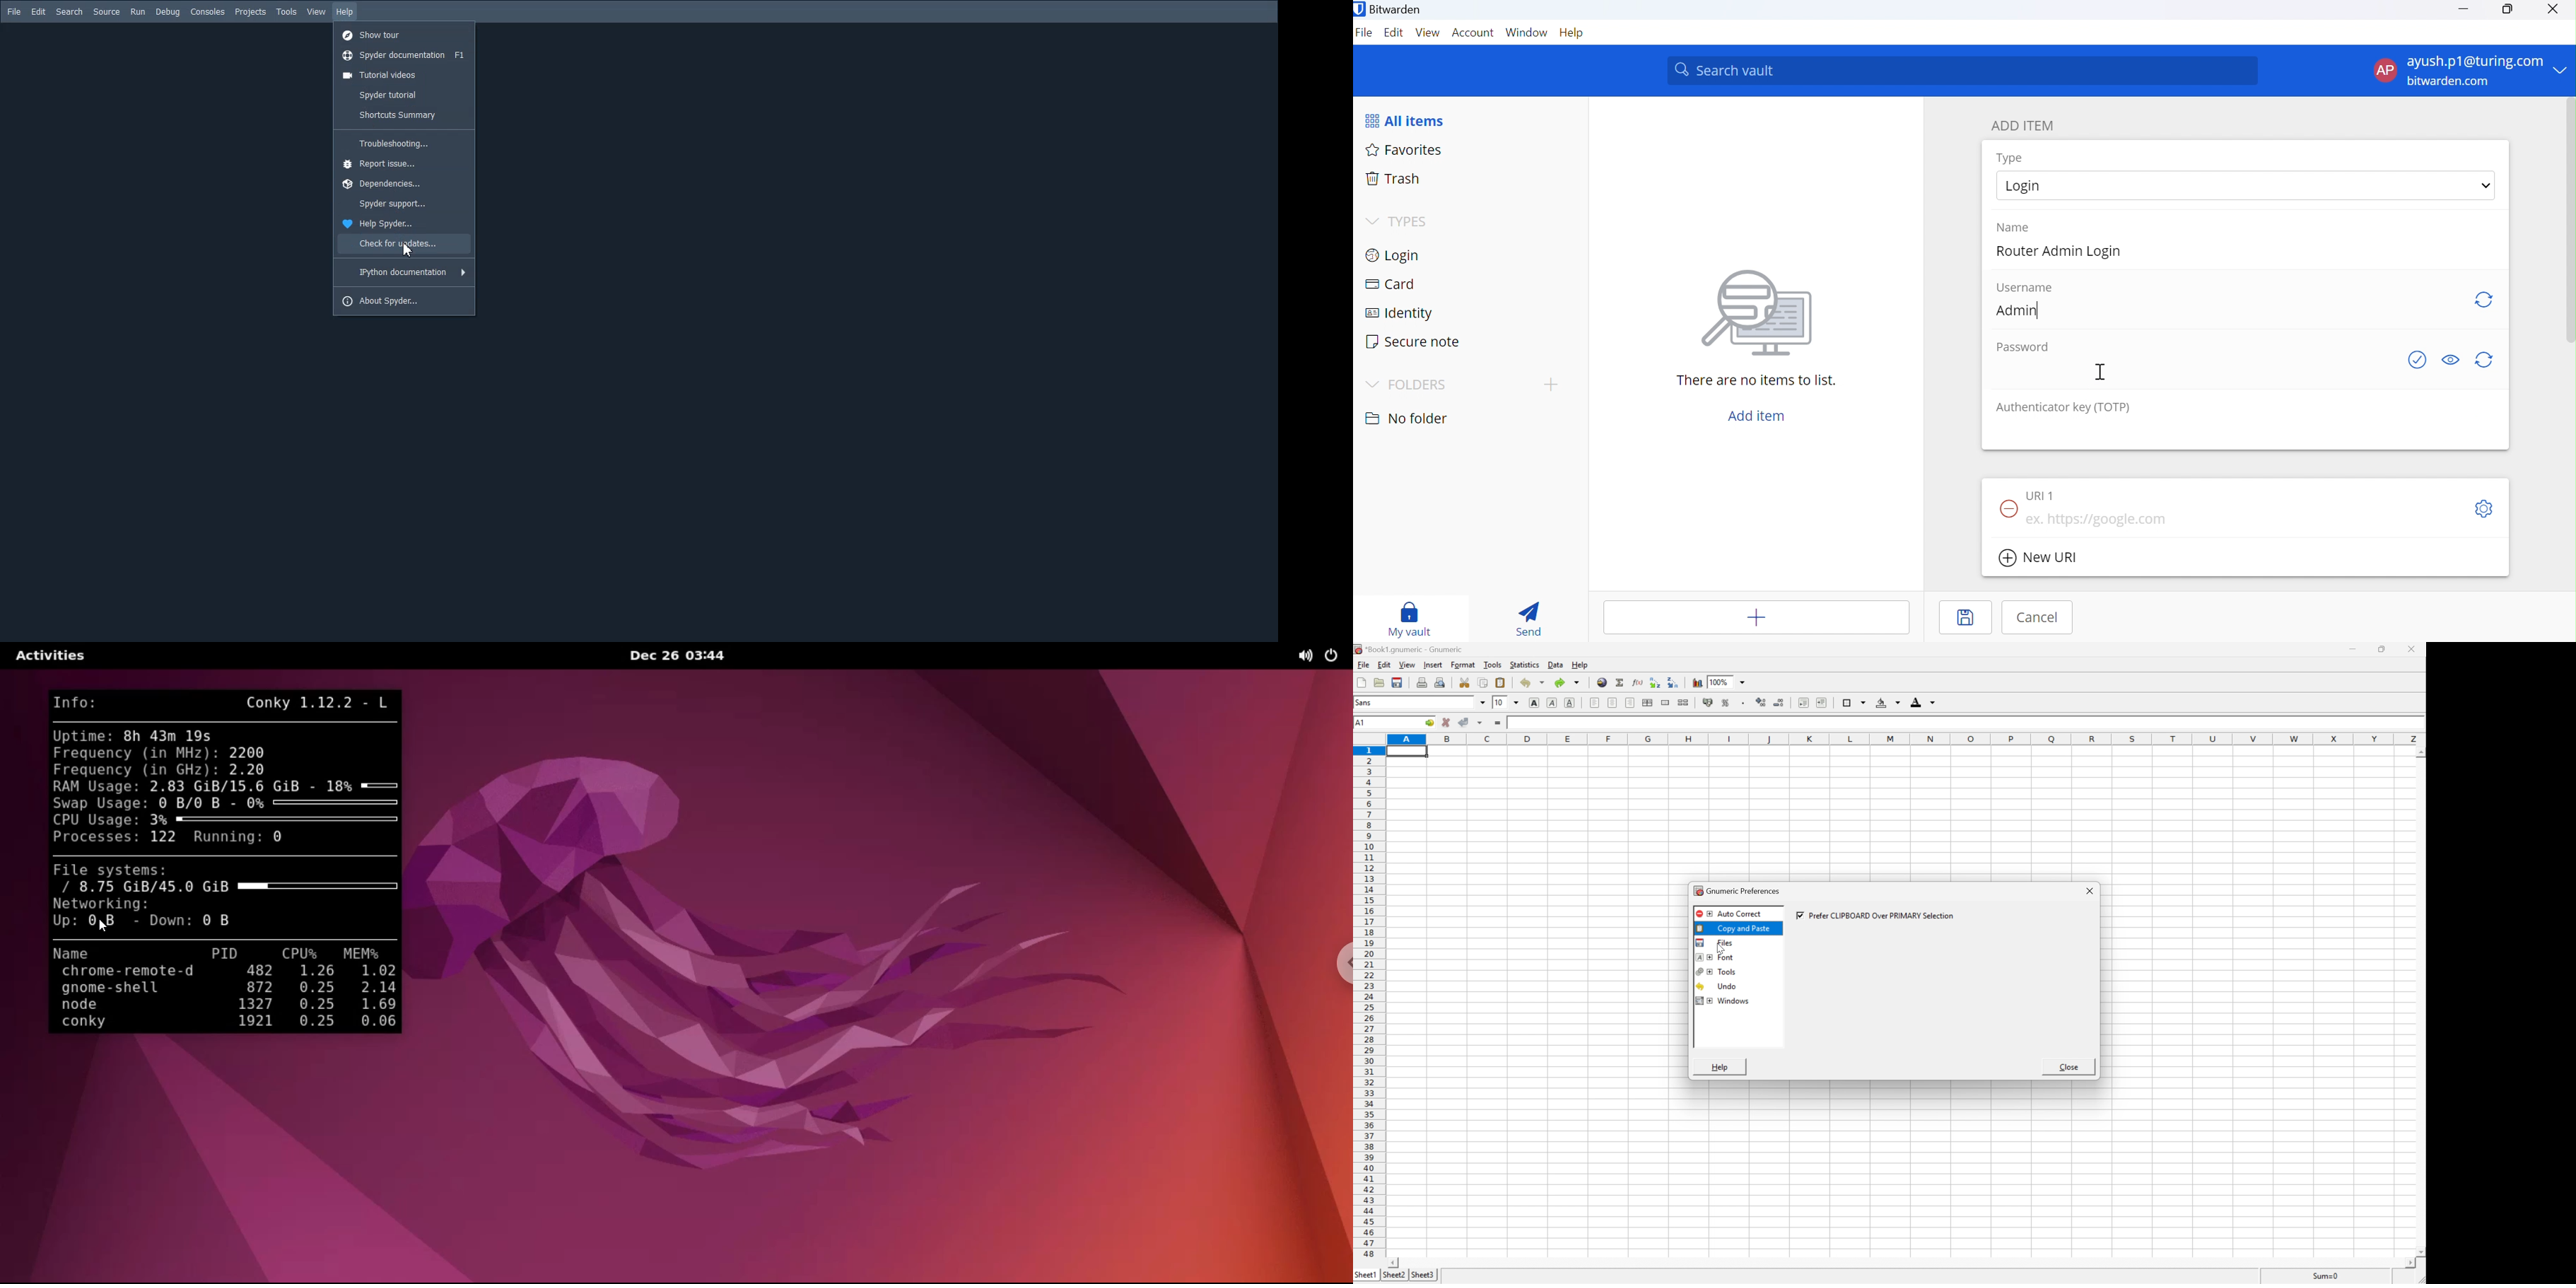 Image resolution: width=2576 pixels, height=1288 pixels. I want to click on Password, so click(2021, 346).